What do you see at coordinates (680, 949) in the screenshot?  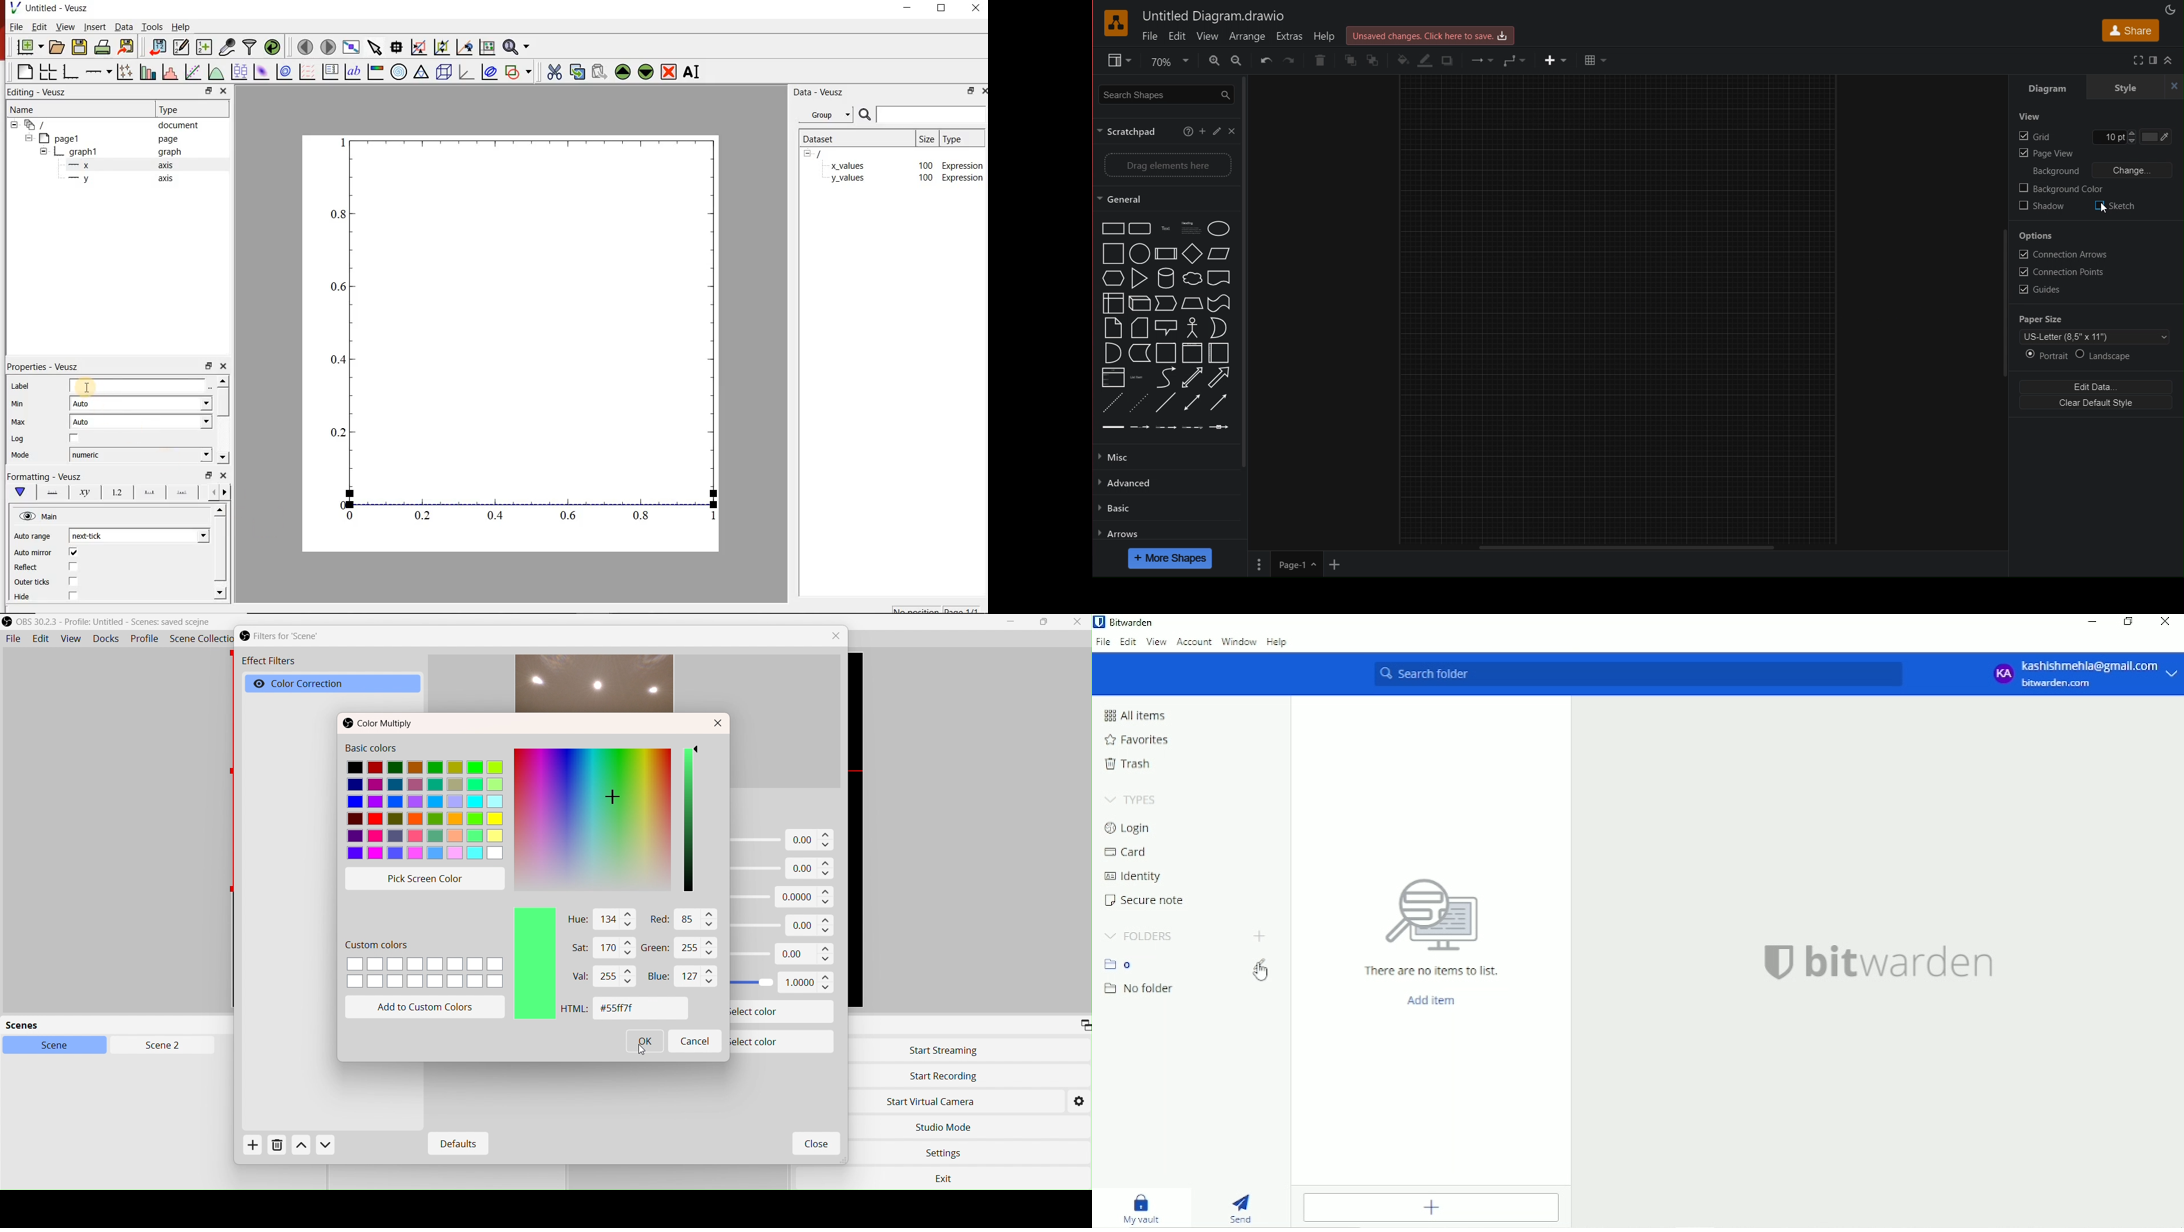 I see `Green: 255` at bounding box center [680, 949].